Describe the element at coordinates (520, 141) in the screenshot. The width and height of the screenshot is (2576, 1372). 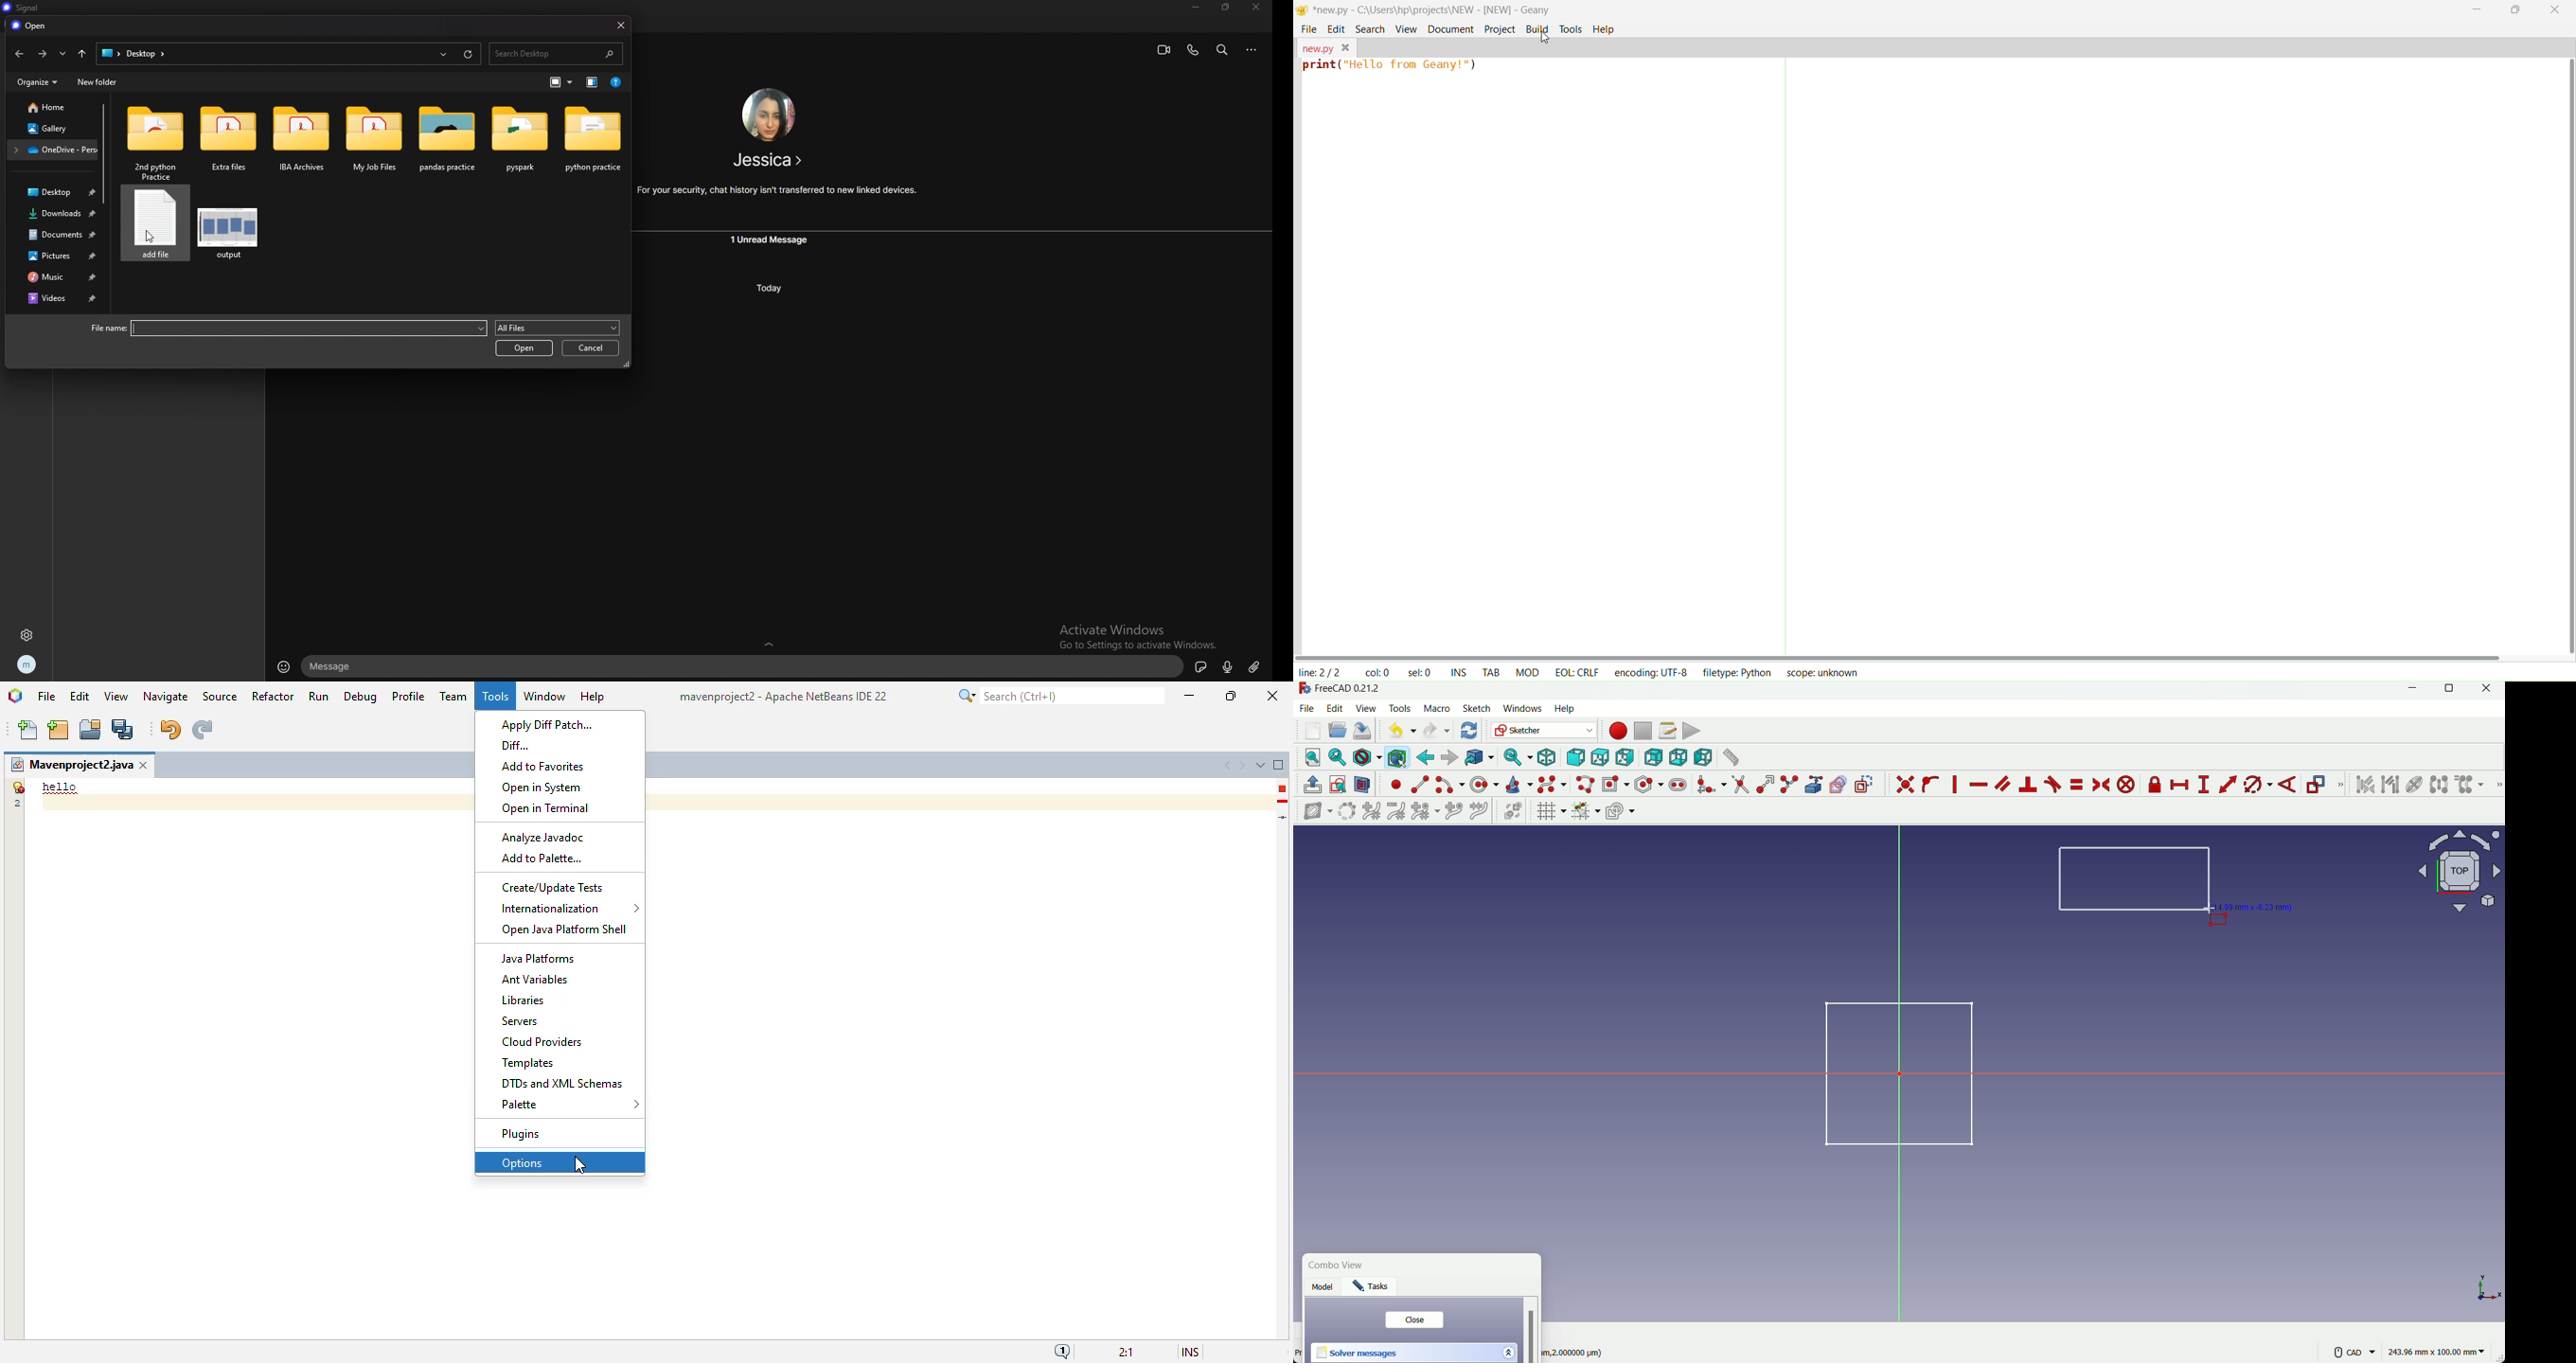
I see `folder` at that location.